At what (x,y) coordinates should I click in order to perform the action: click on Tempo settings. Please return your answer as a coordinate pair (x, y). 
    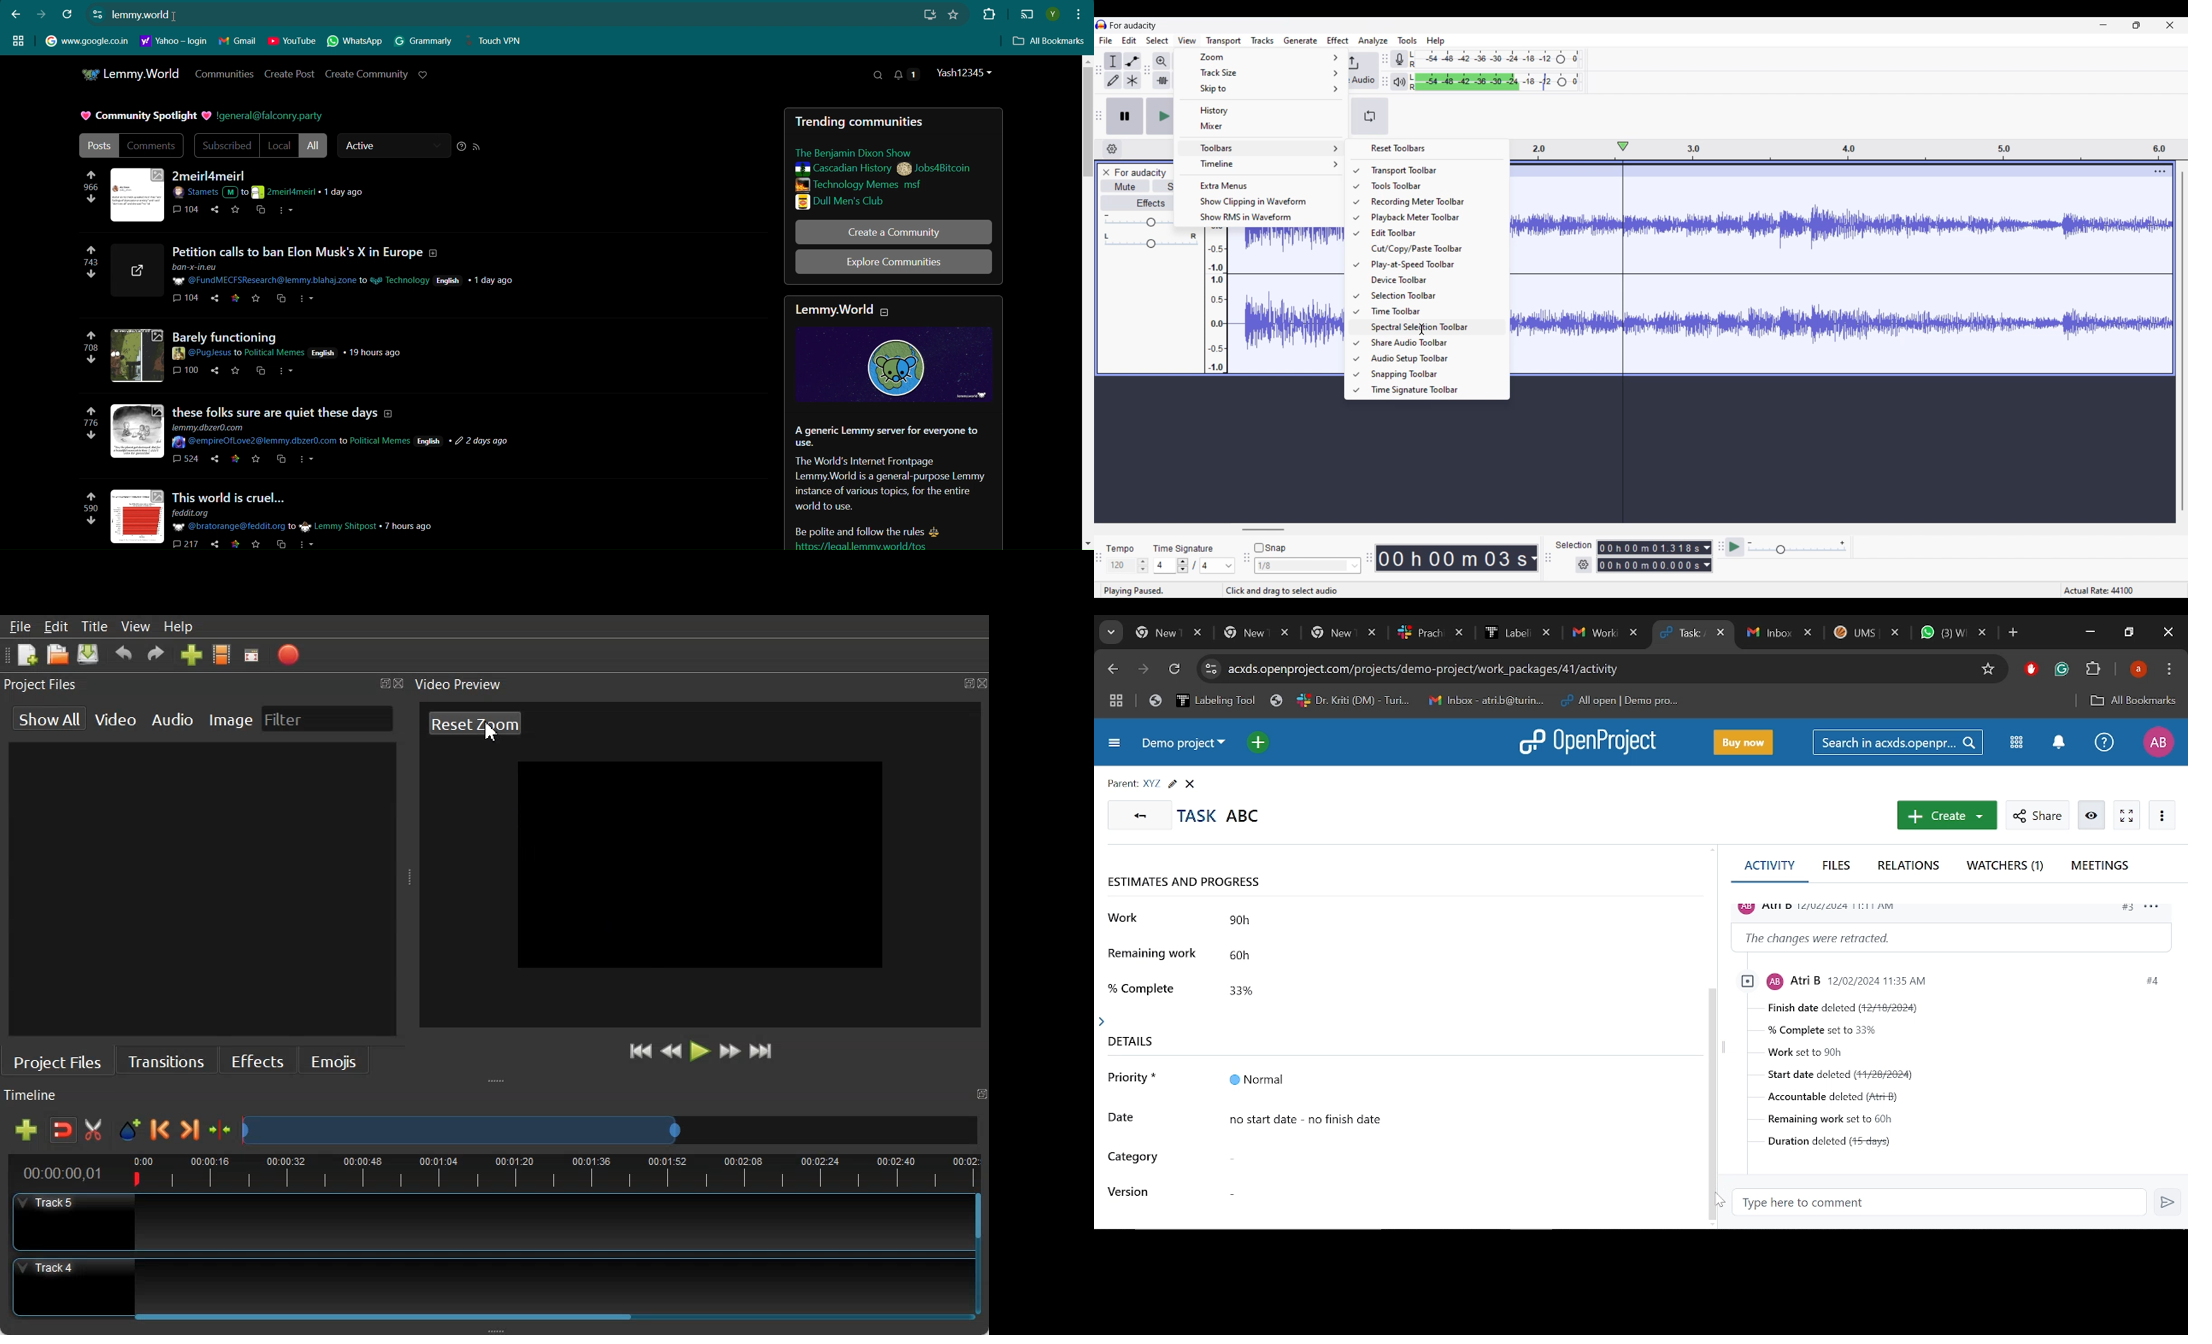
    Looking at the image, I should click on (1128, 566).